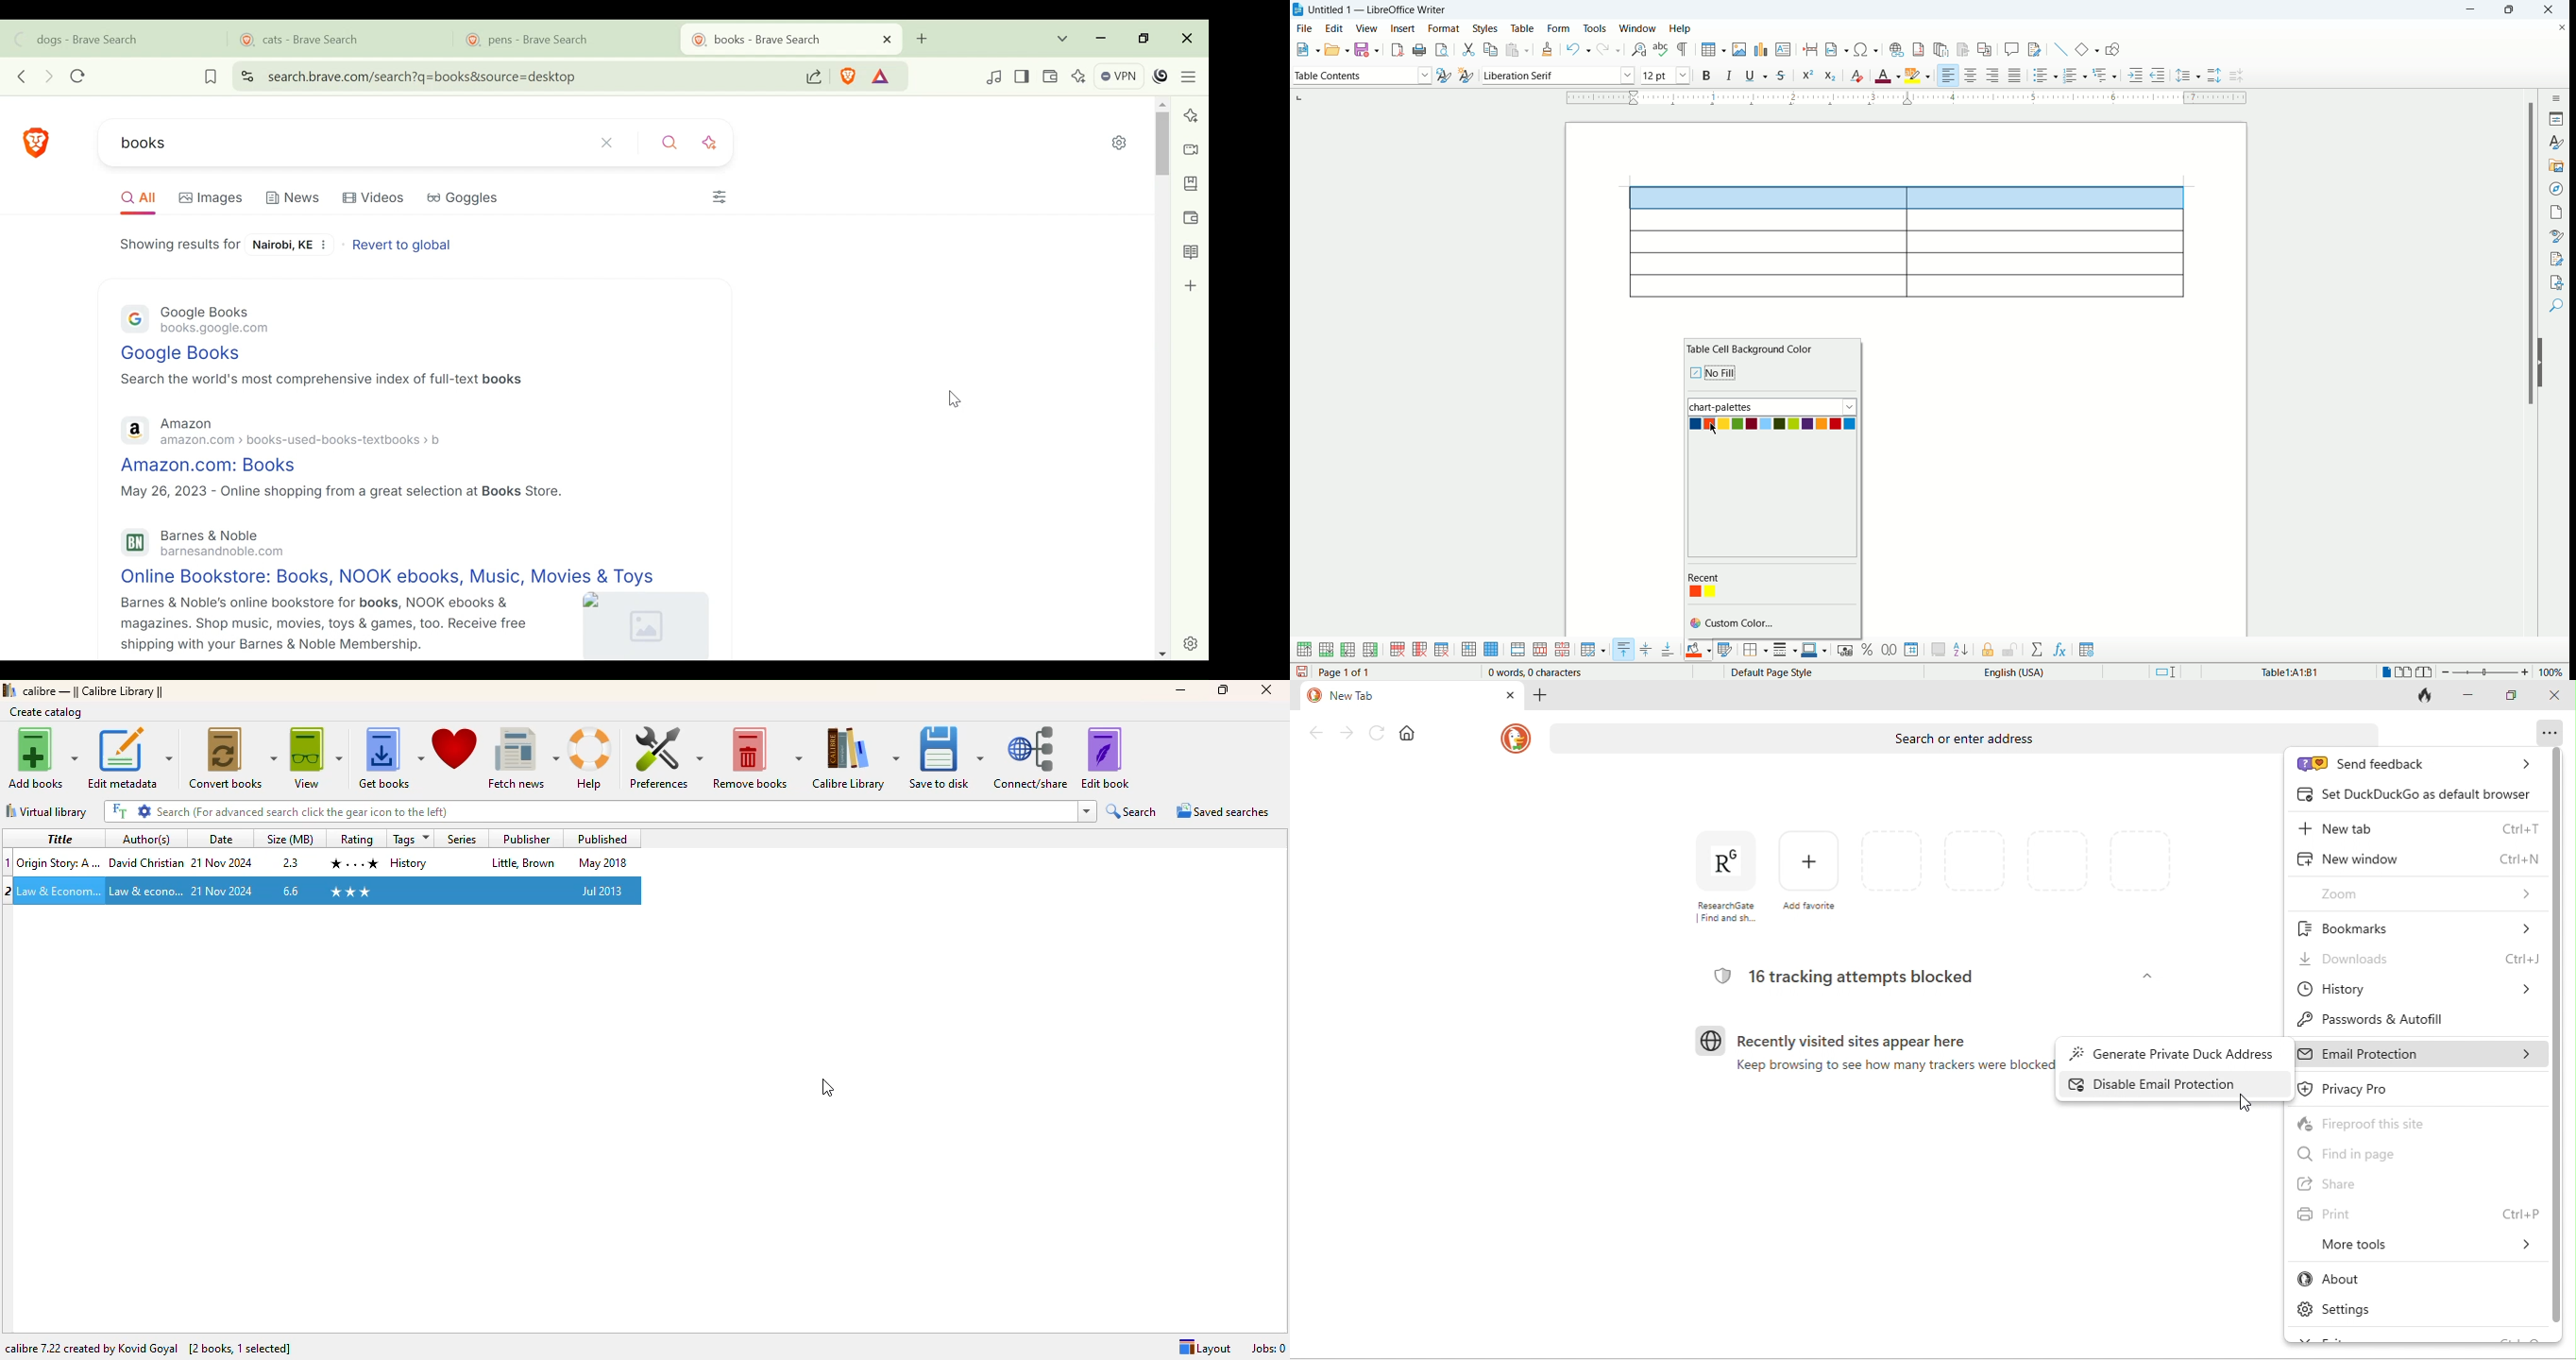 The height and width of the screenshot is (1372, 2576). Describe the element at coordinates (1517, 49) in the screenshot. I see `paste` at that location.